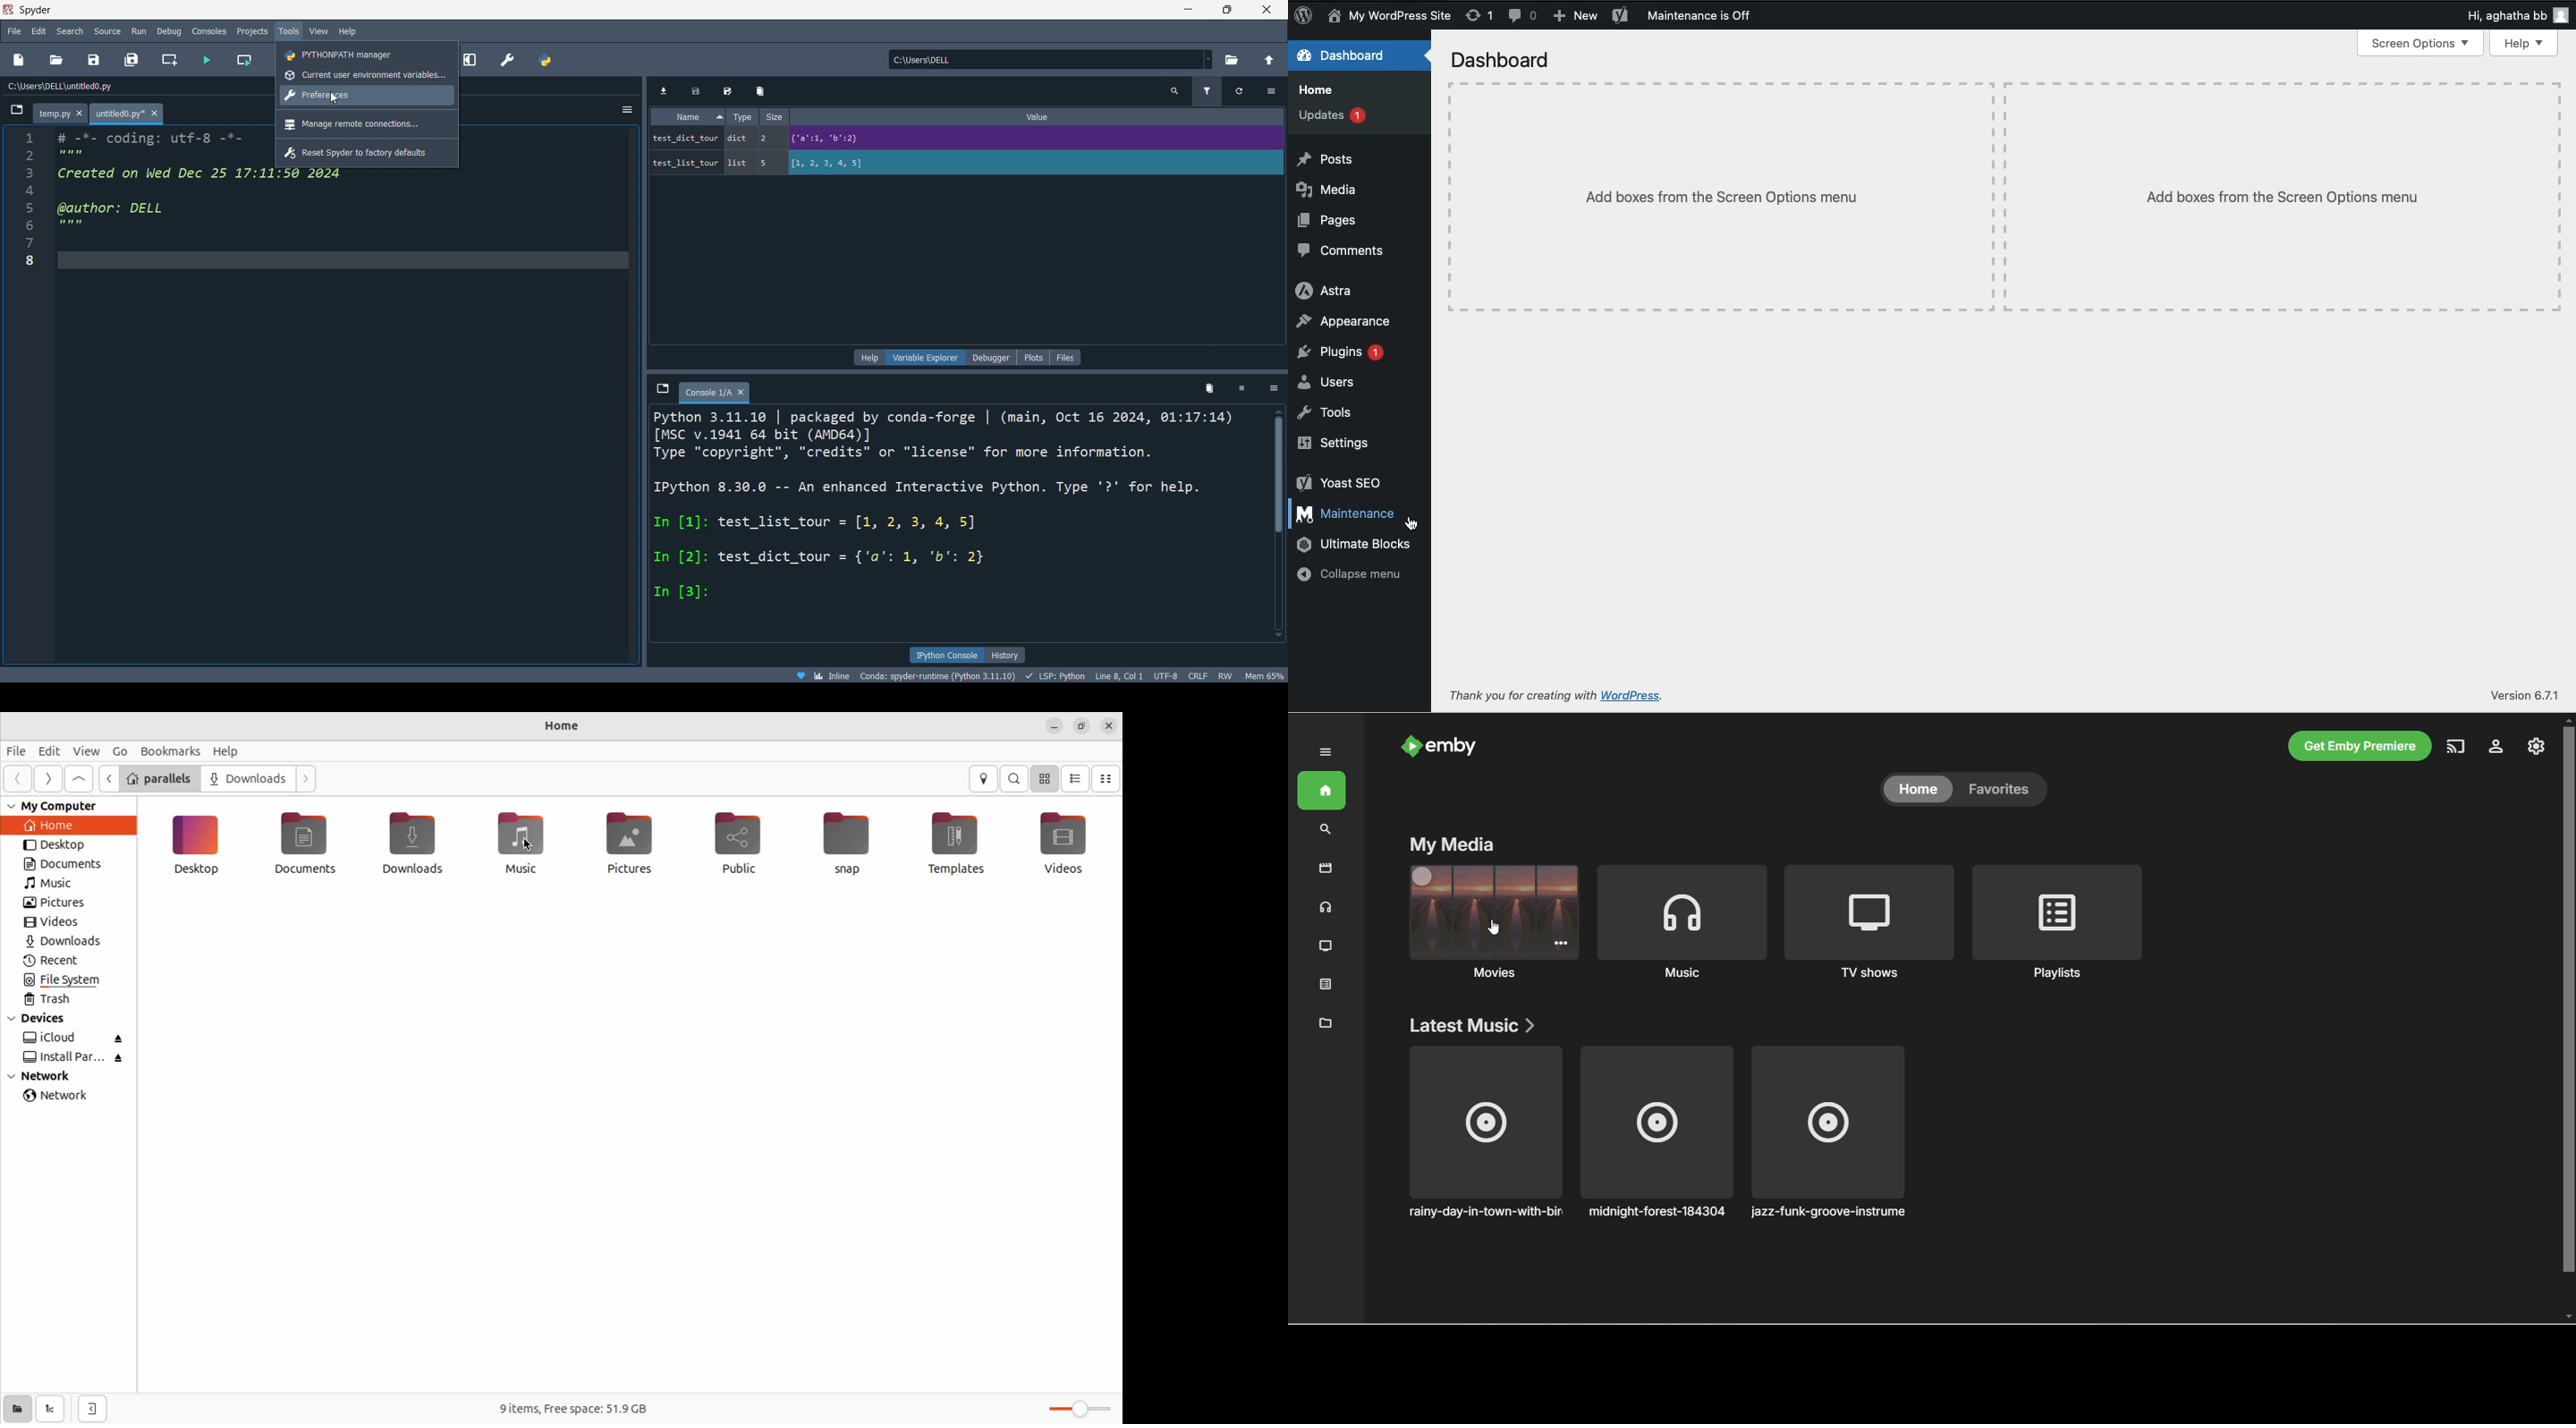 The width and height of the screenshot is (2576, 1428). I want to click on history, so click(1010, 655).